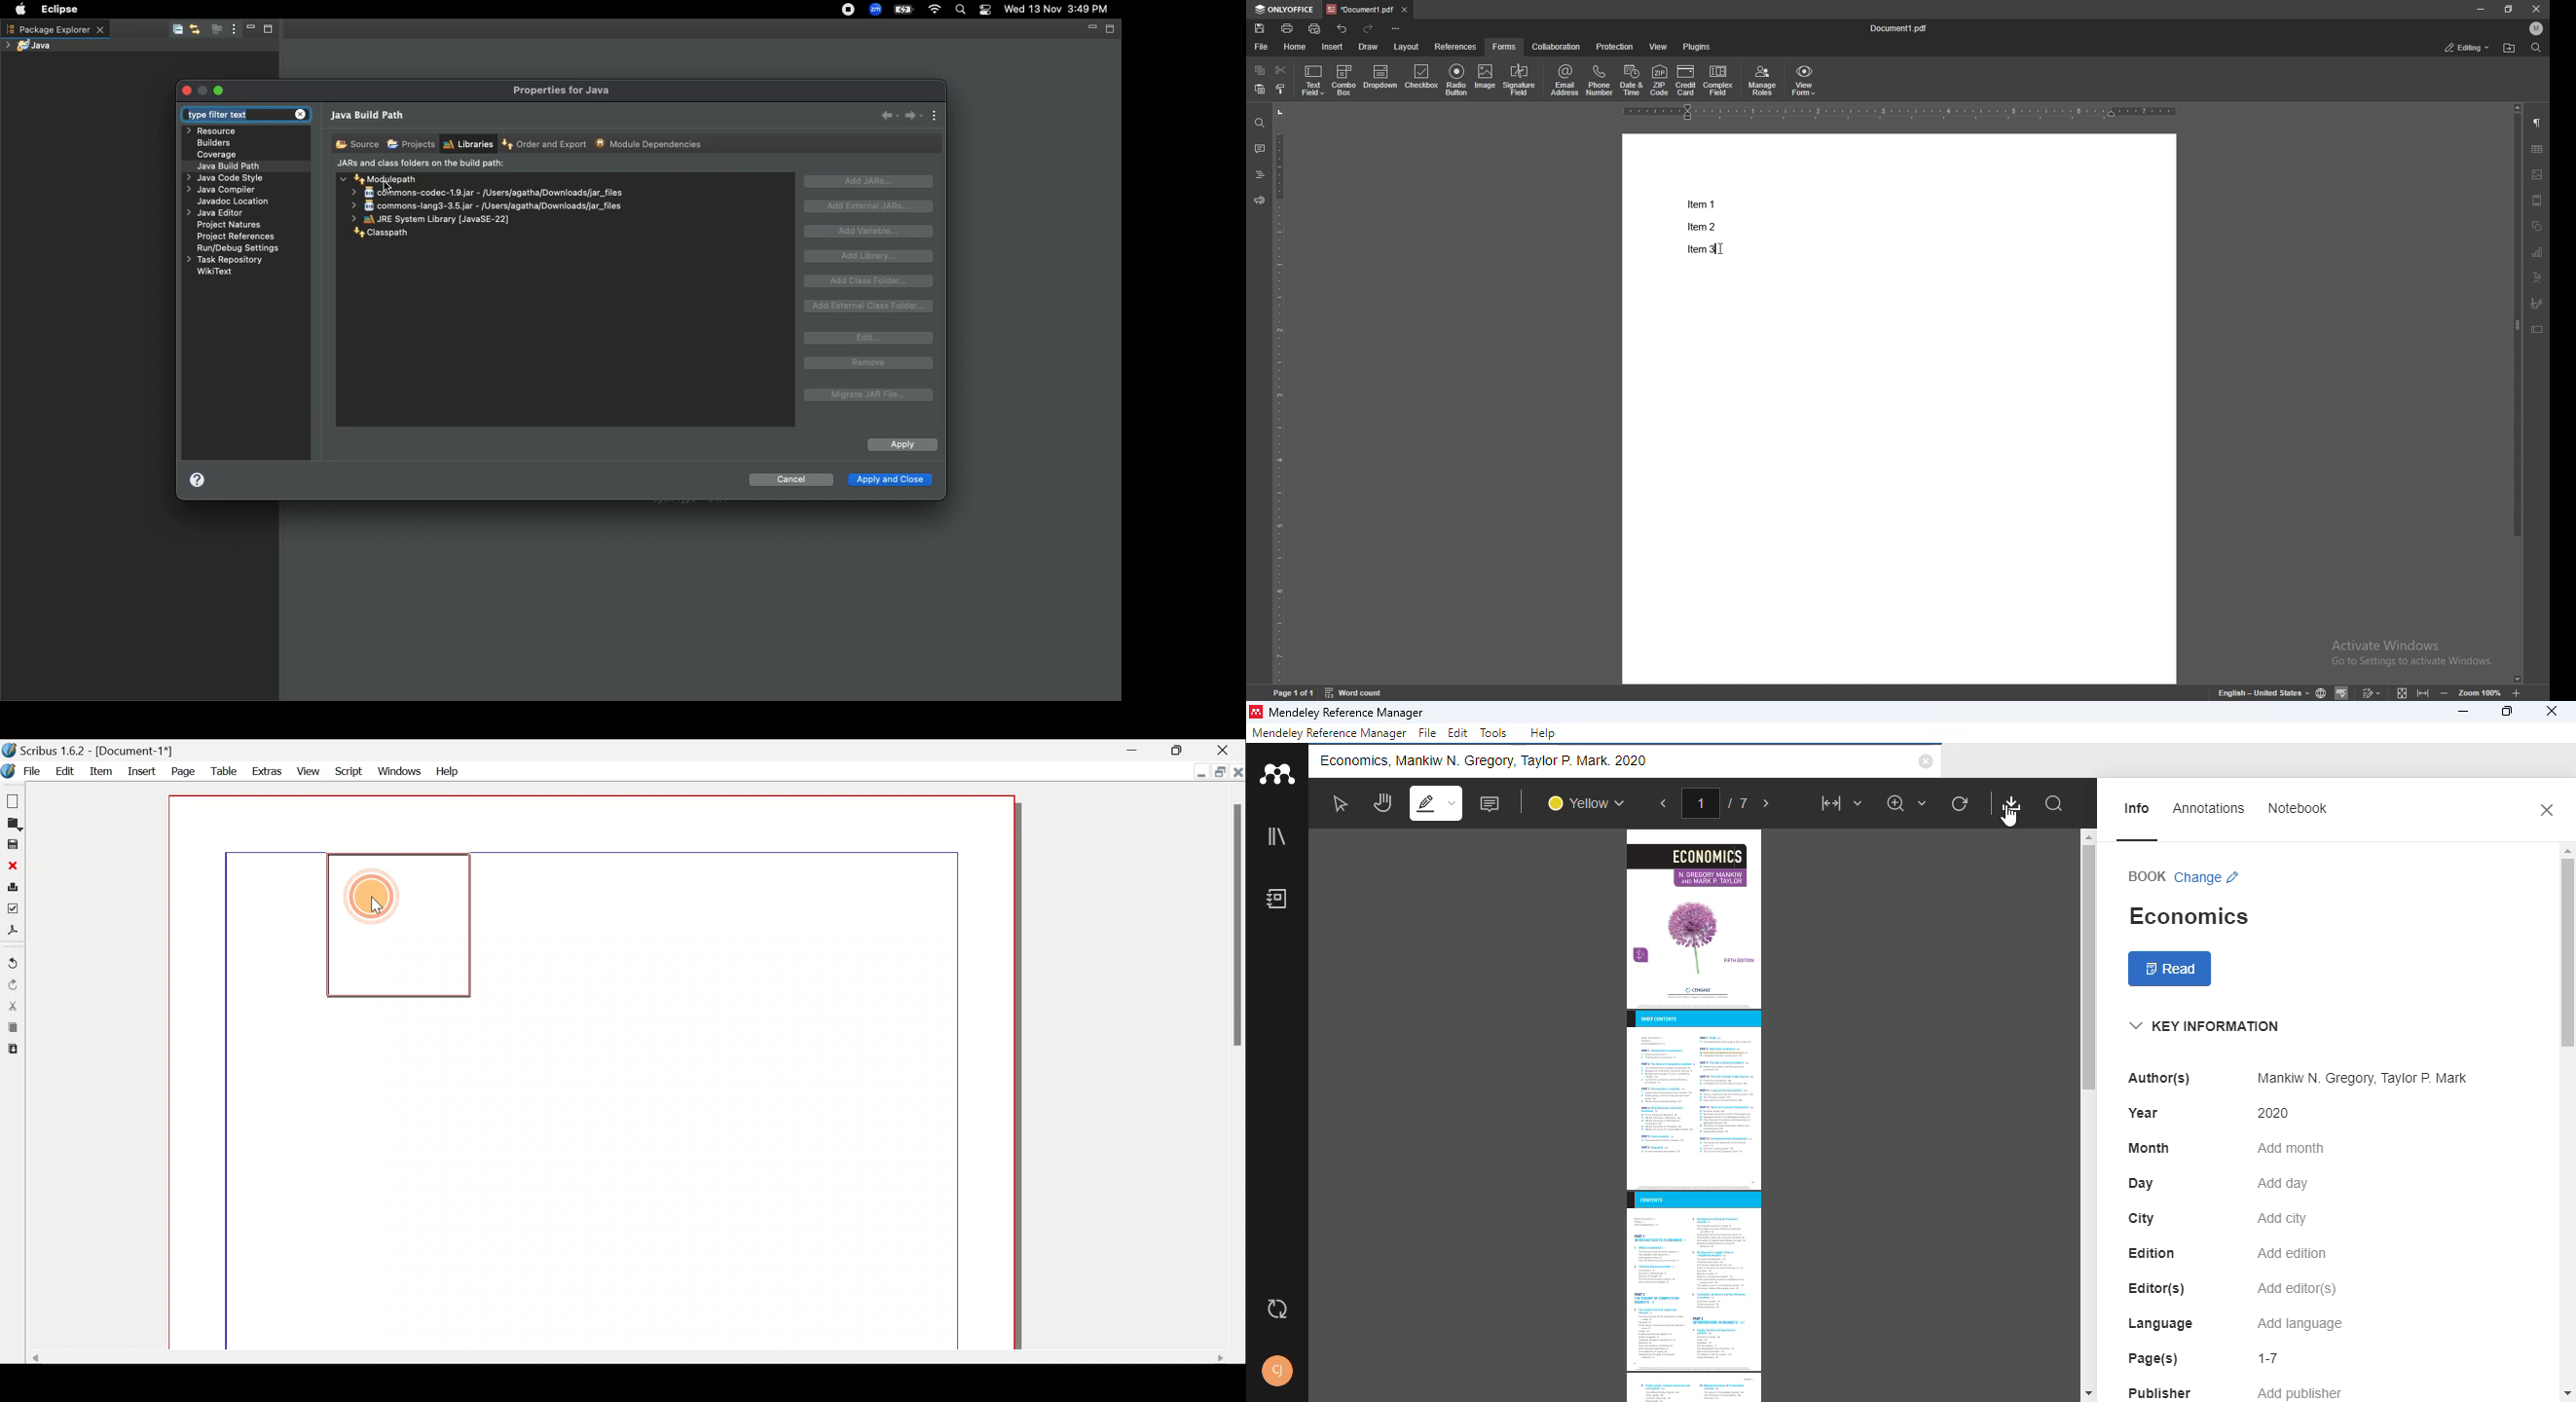 The image size is (2576, 1428). I want to click on chart, so click(2538, 149).